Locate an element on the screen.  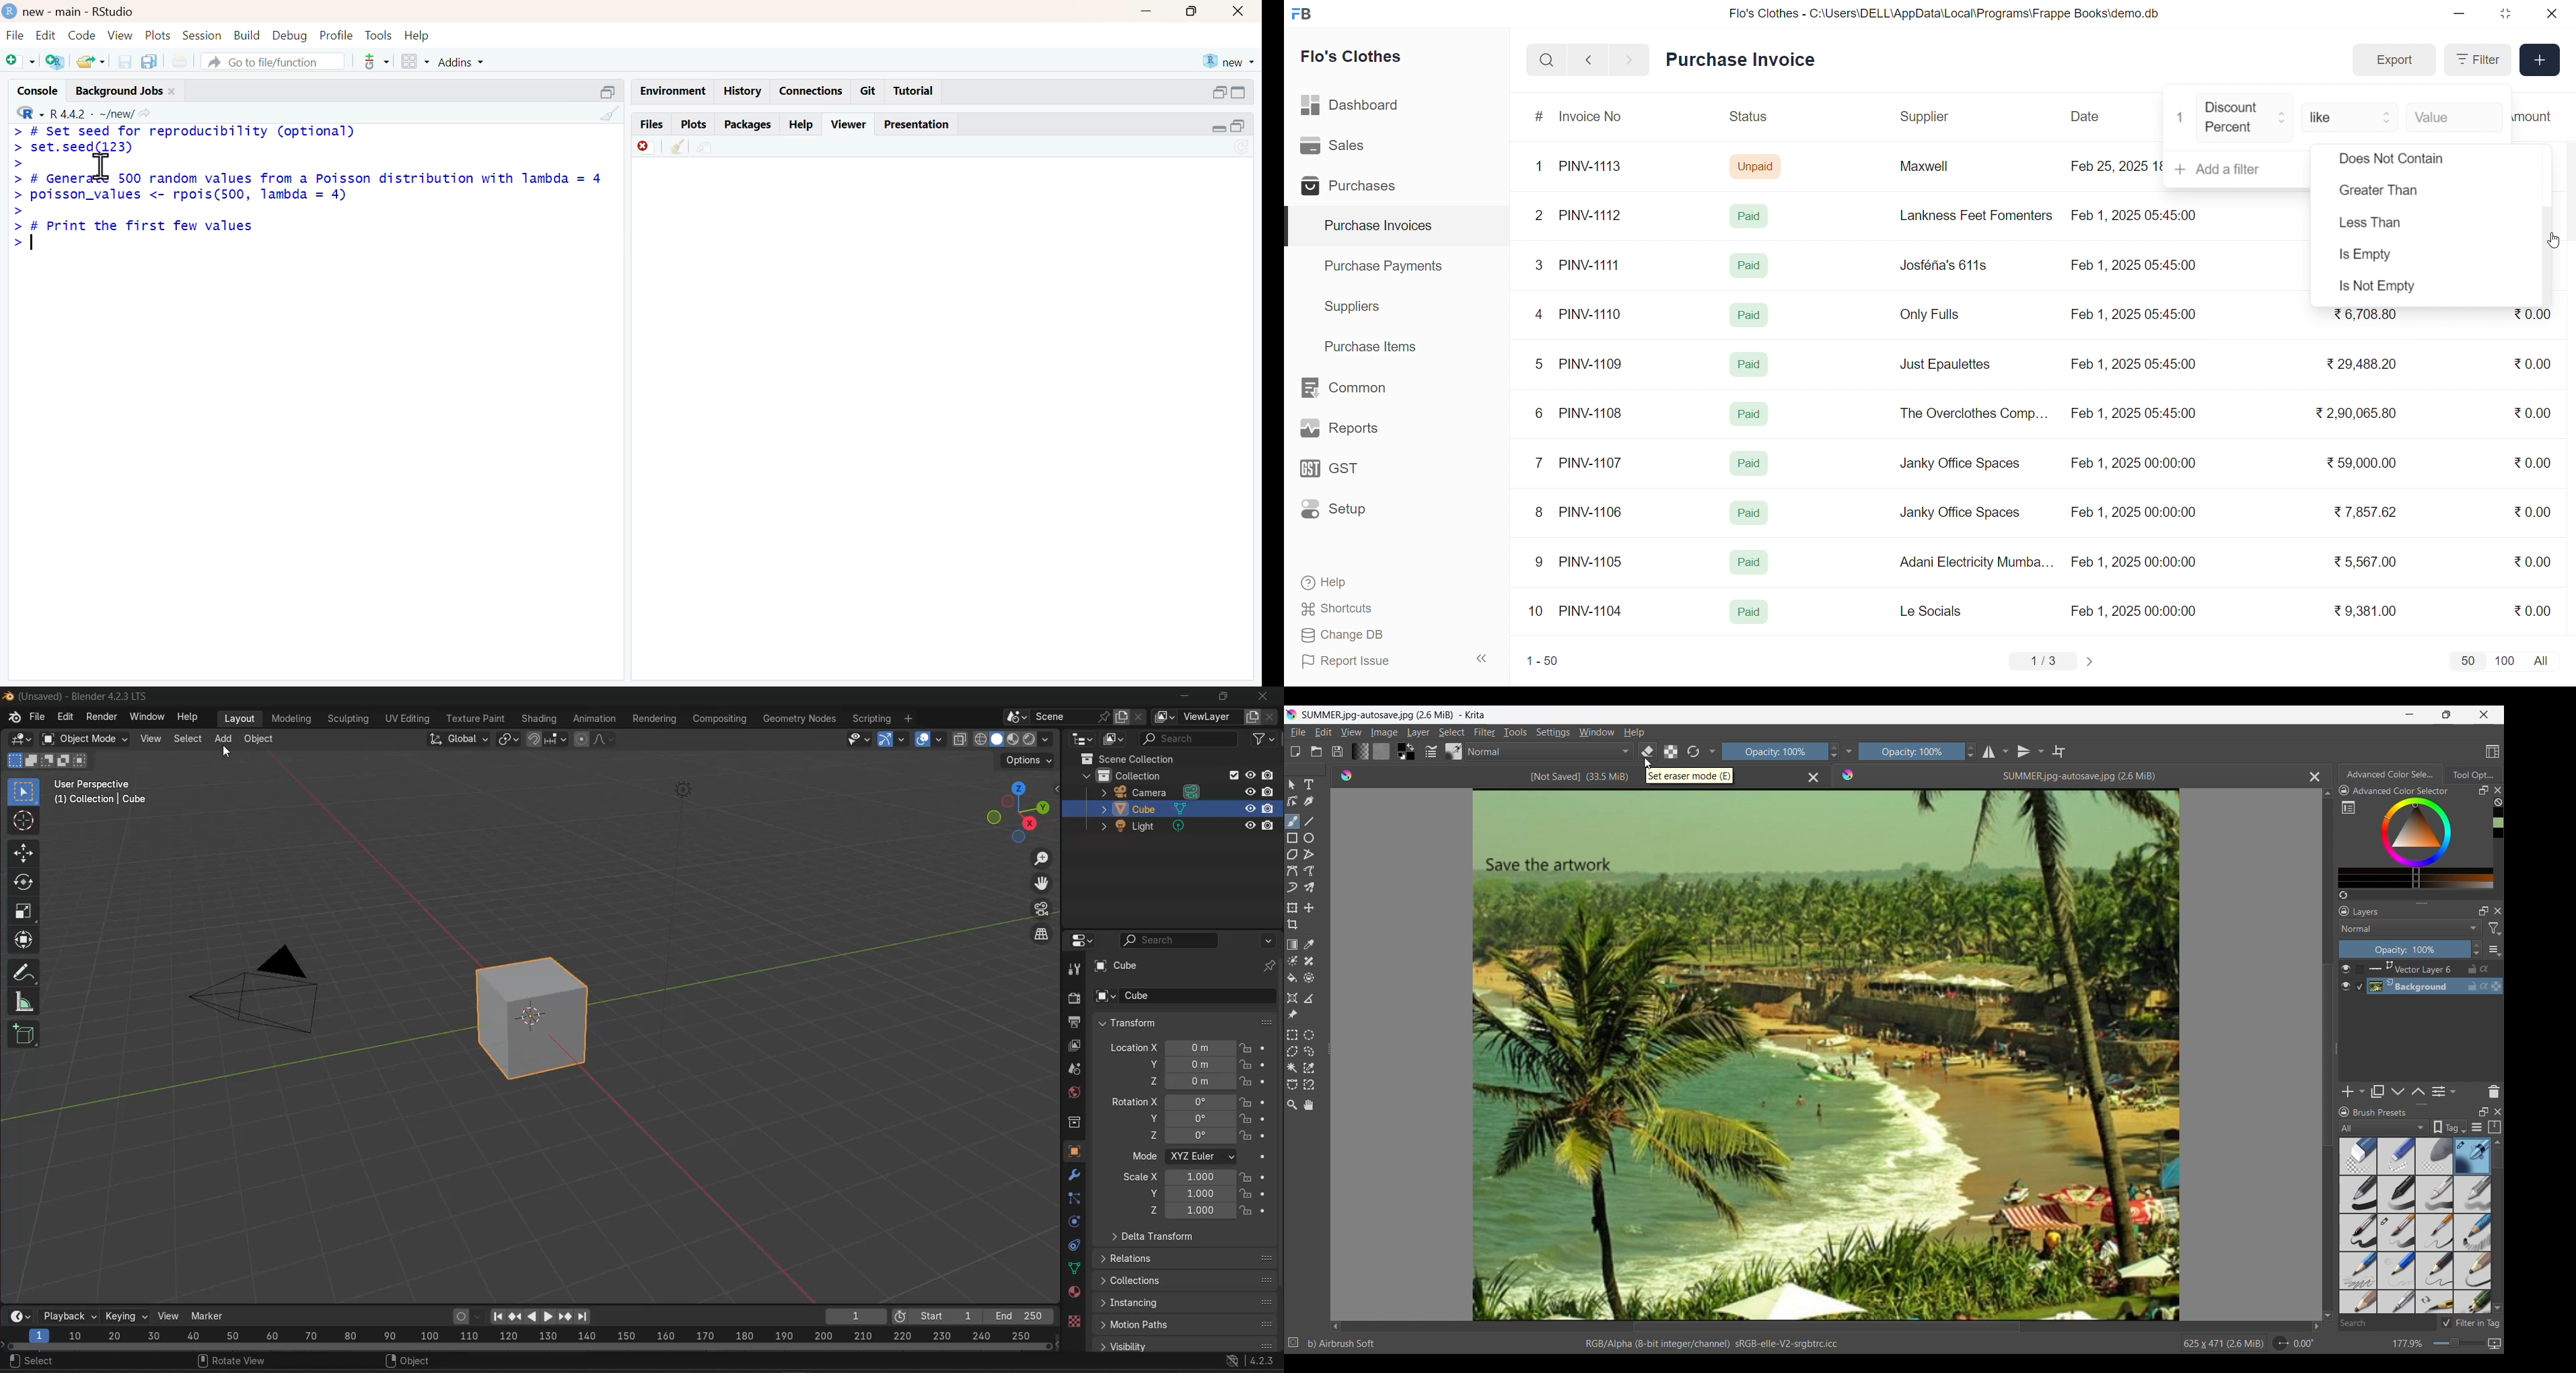
Filter options is located at coordinates (2495, 929).